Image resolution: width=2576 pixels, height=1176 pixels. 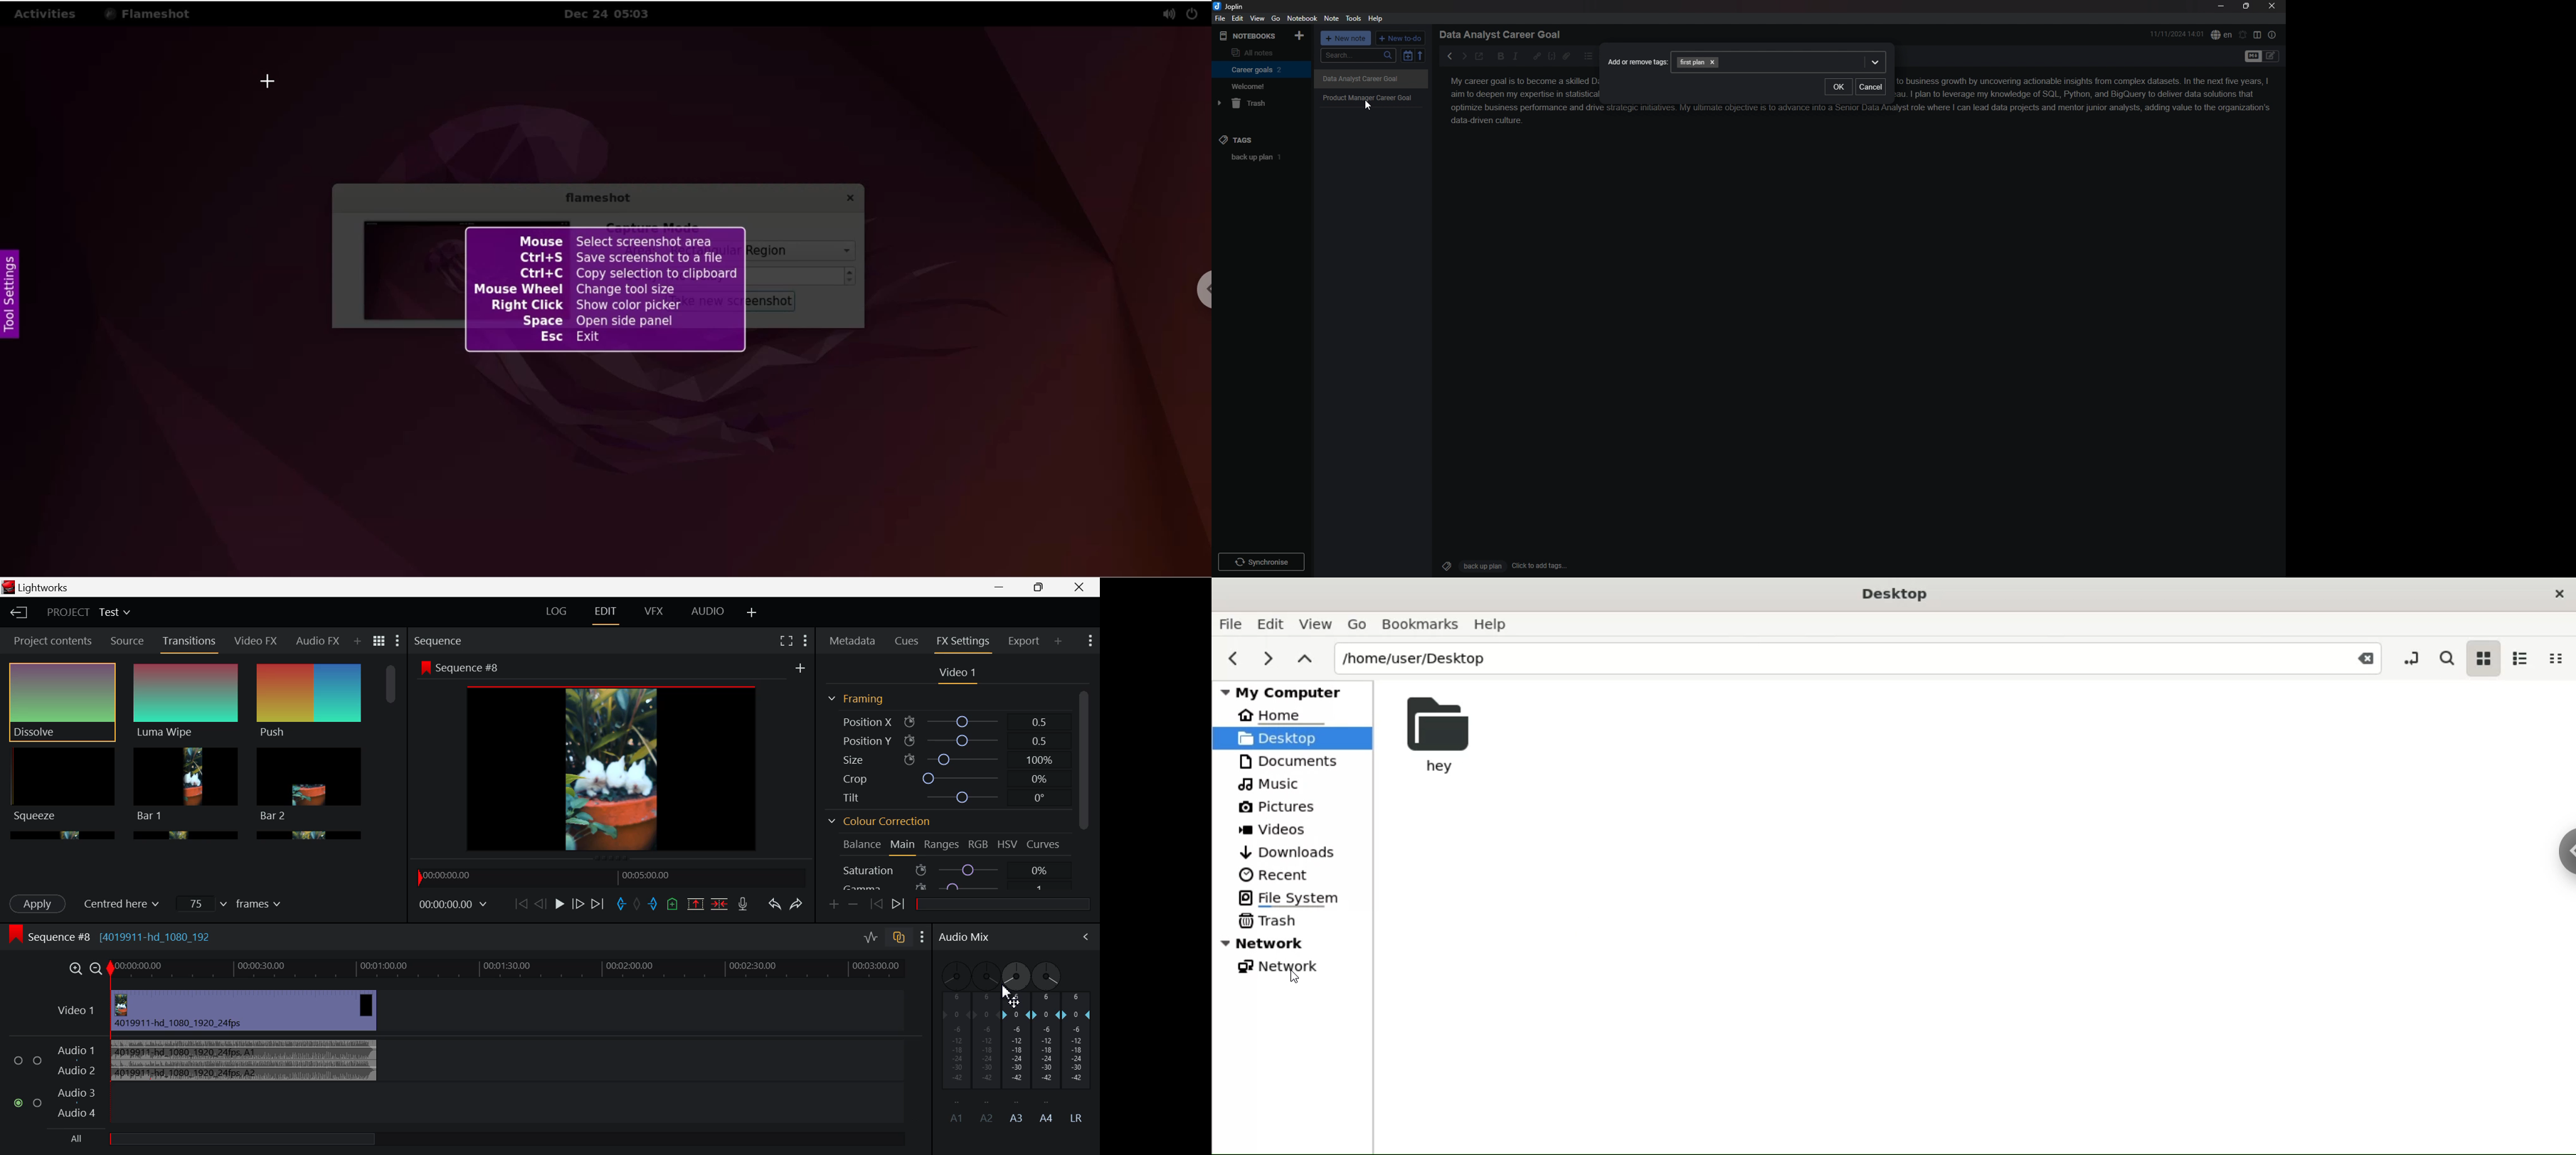 What do you see at coordinates (2445, 658) in the screenshot?
I see `search` at bounding box center [2445, 658].